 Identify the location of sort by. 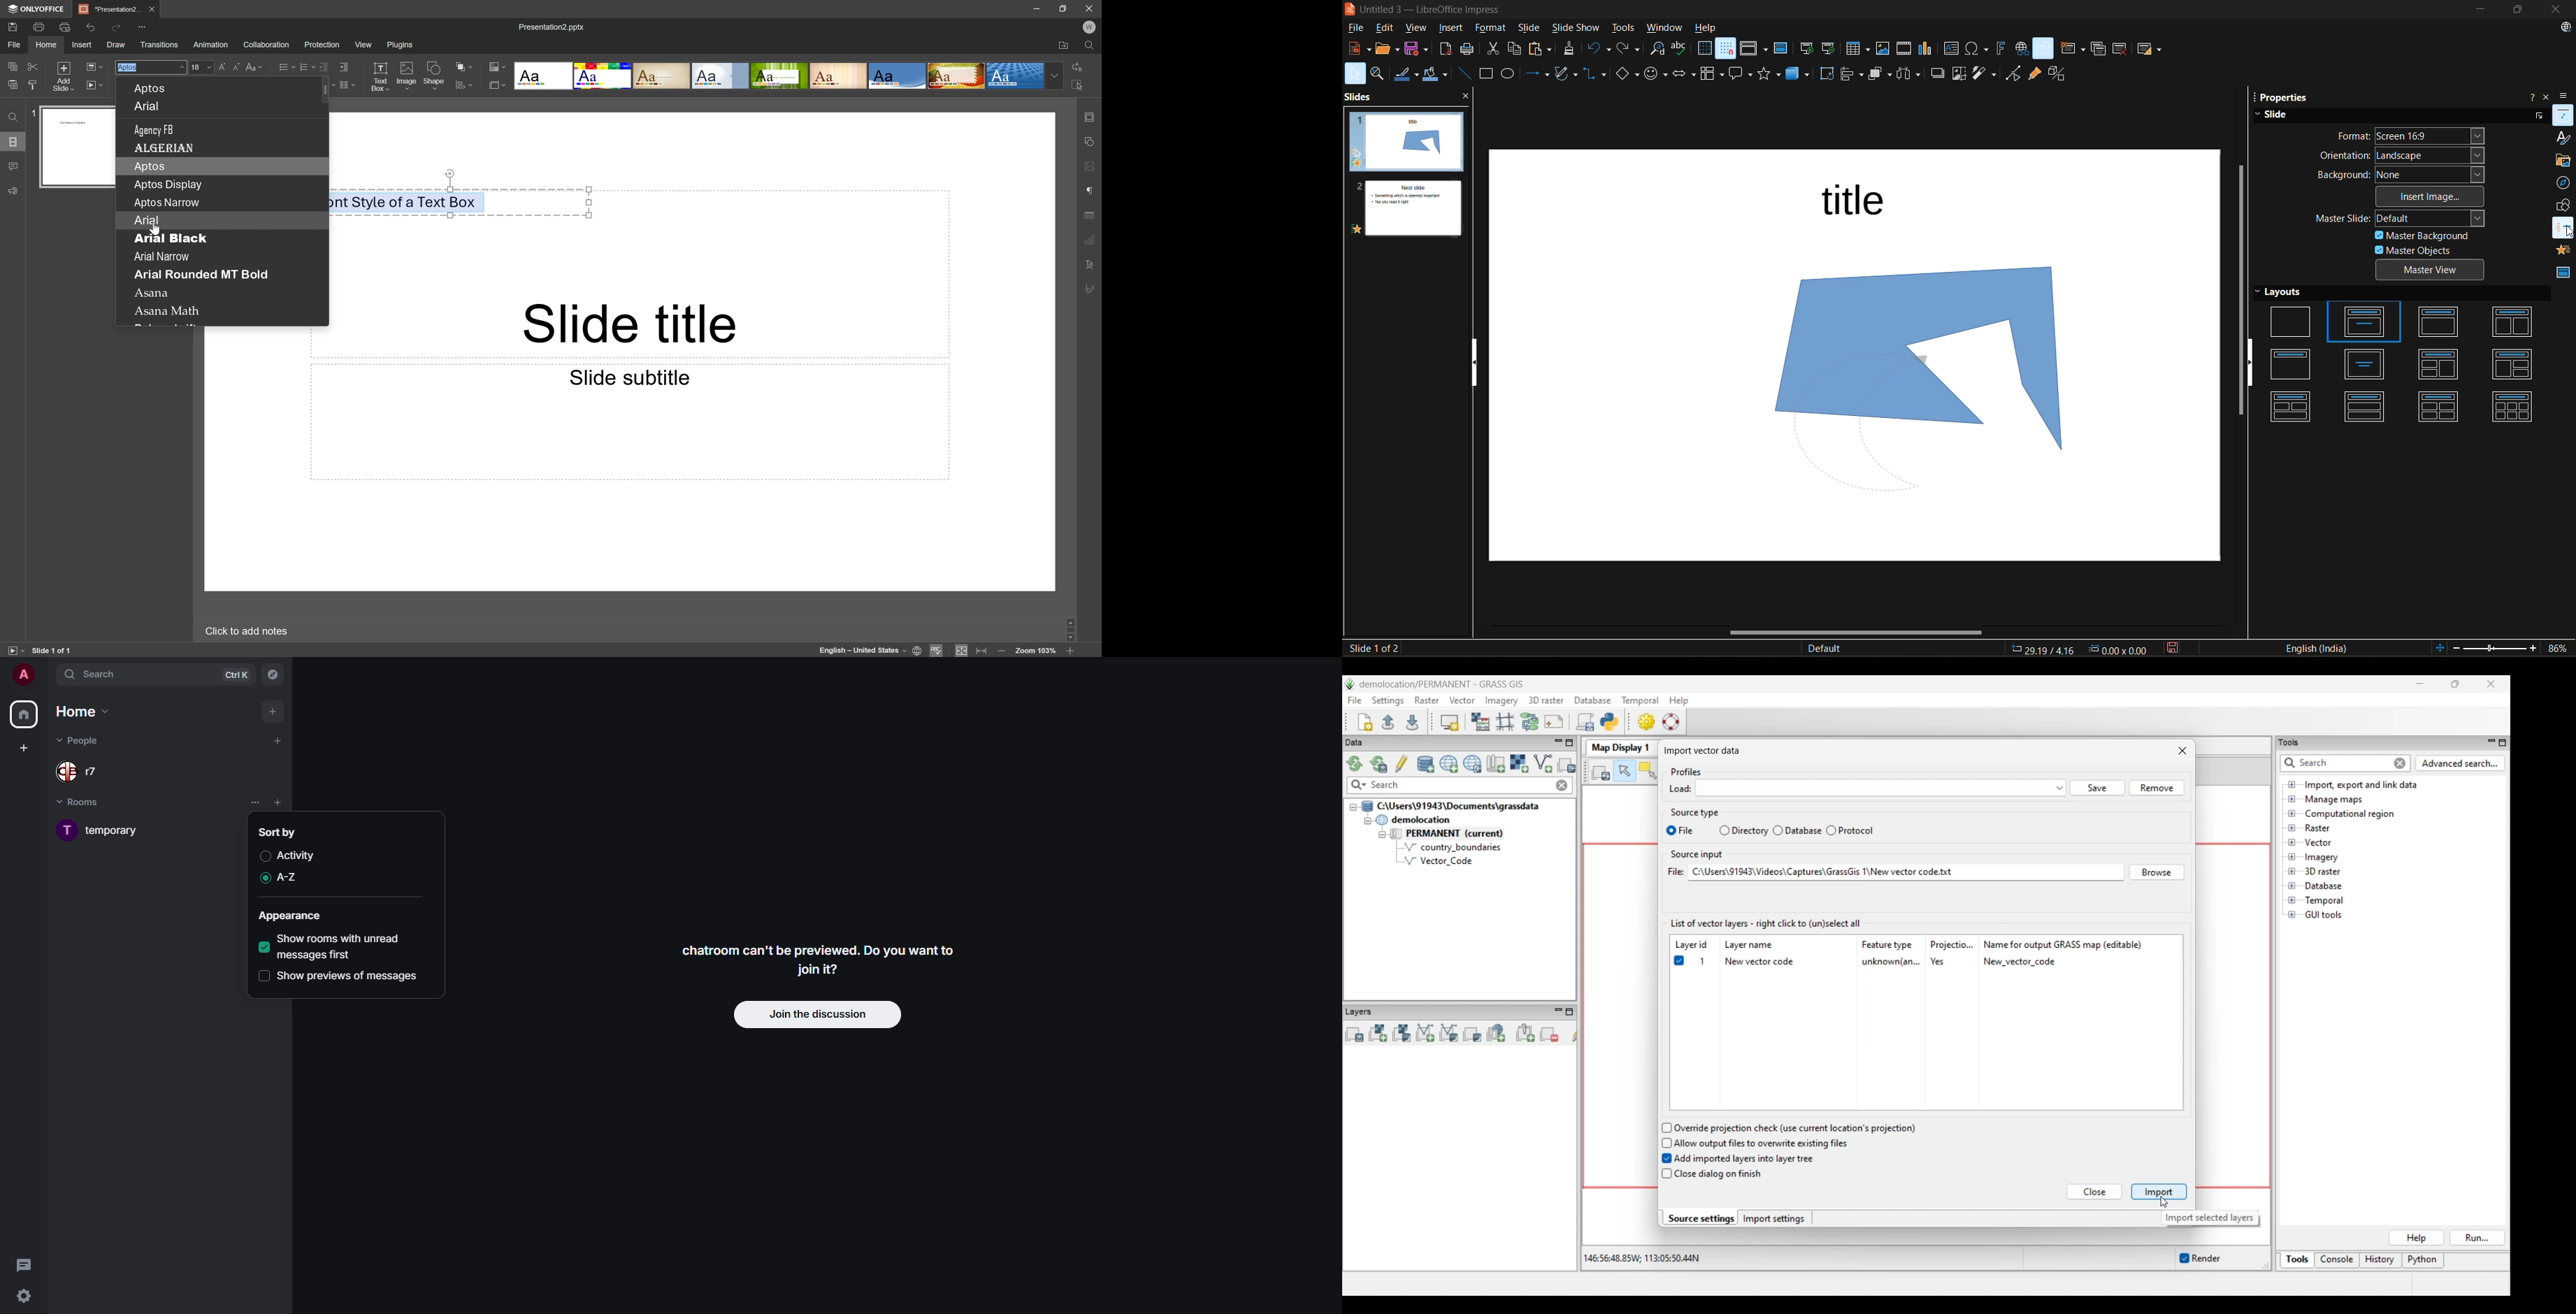
(278, 830).